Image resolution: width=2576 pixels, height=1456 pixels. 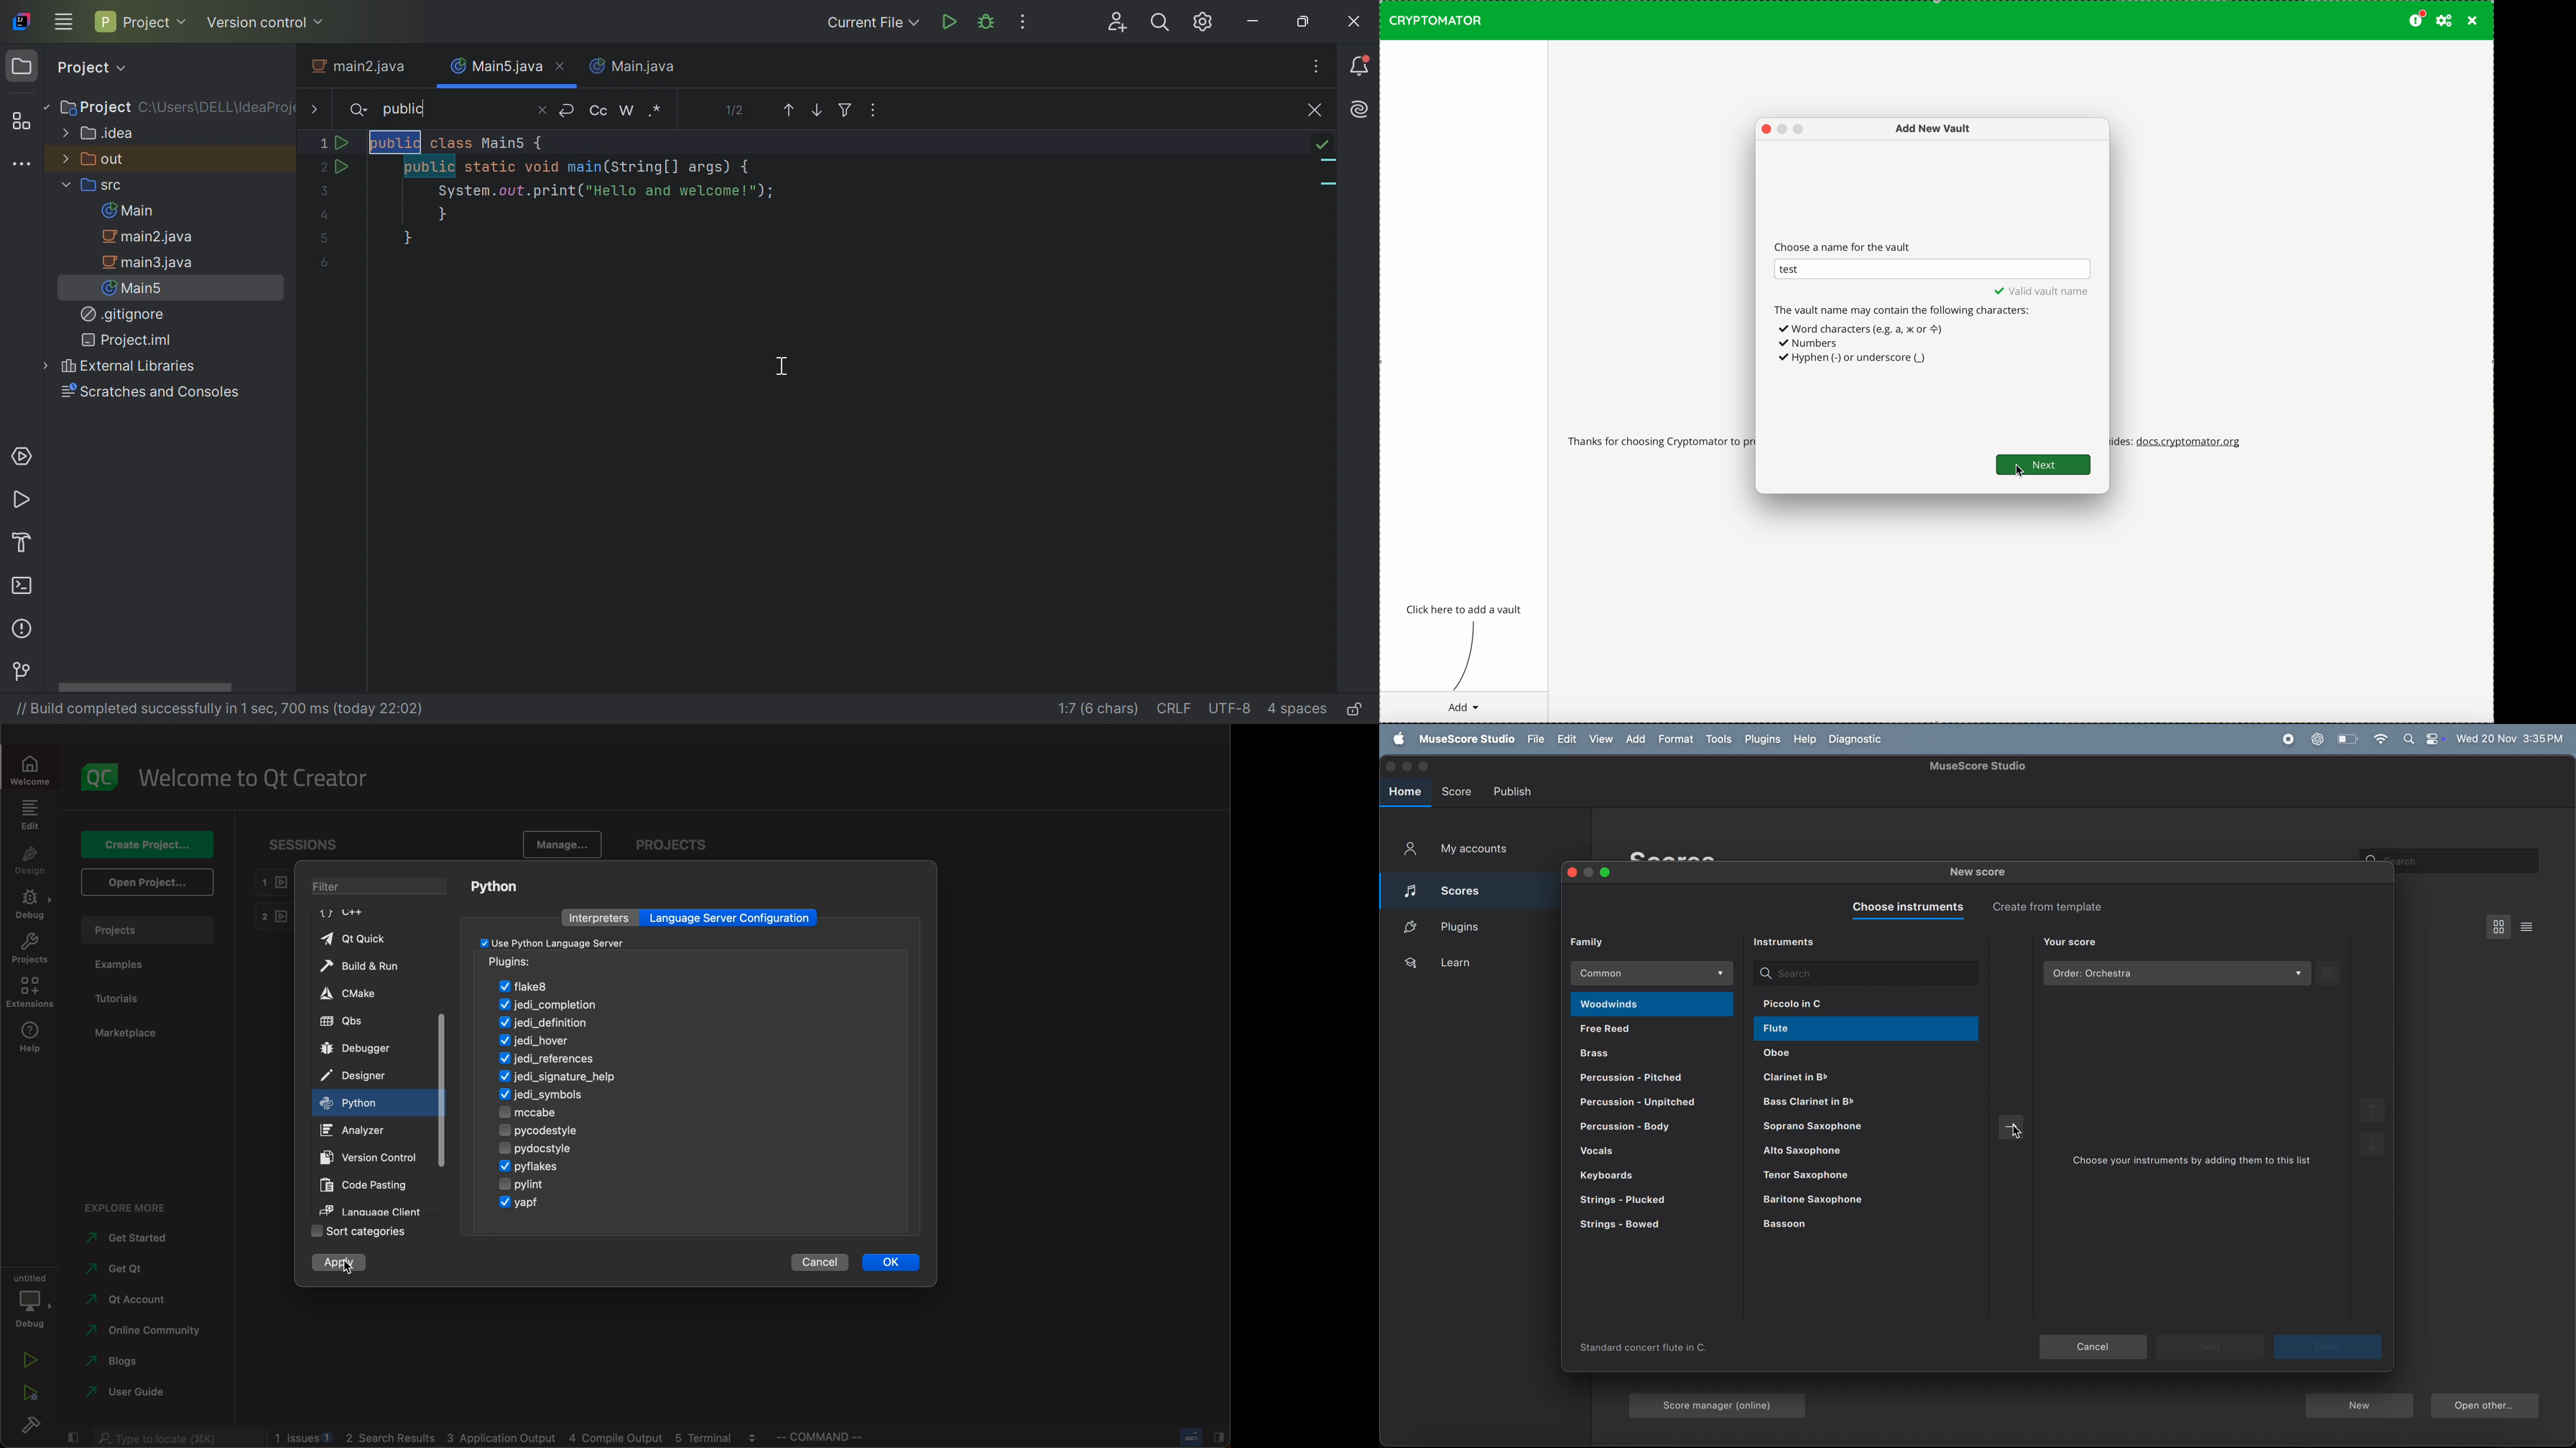 What do you see at coordinates (120, 1000) in the screenshot?
I see `tutorials` at bounding box center [120, 1000].